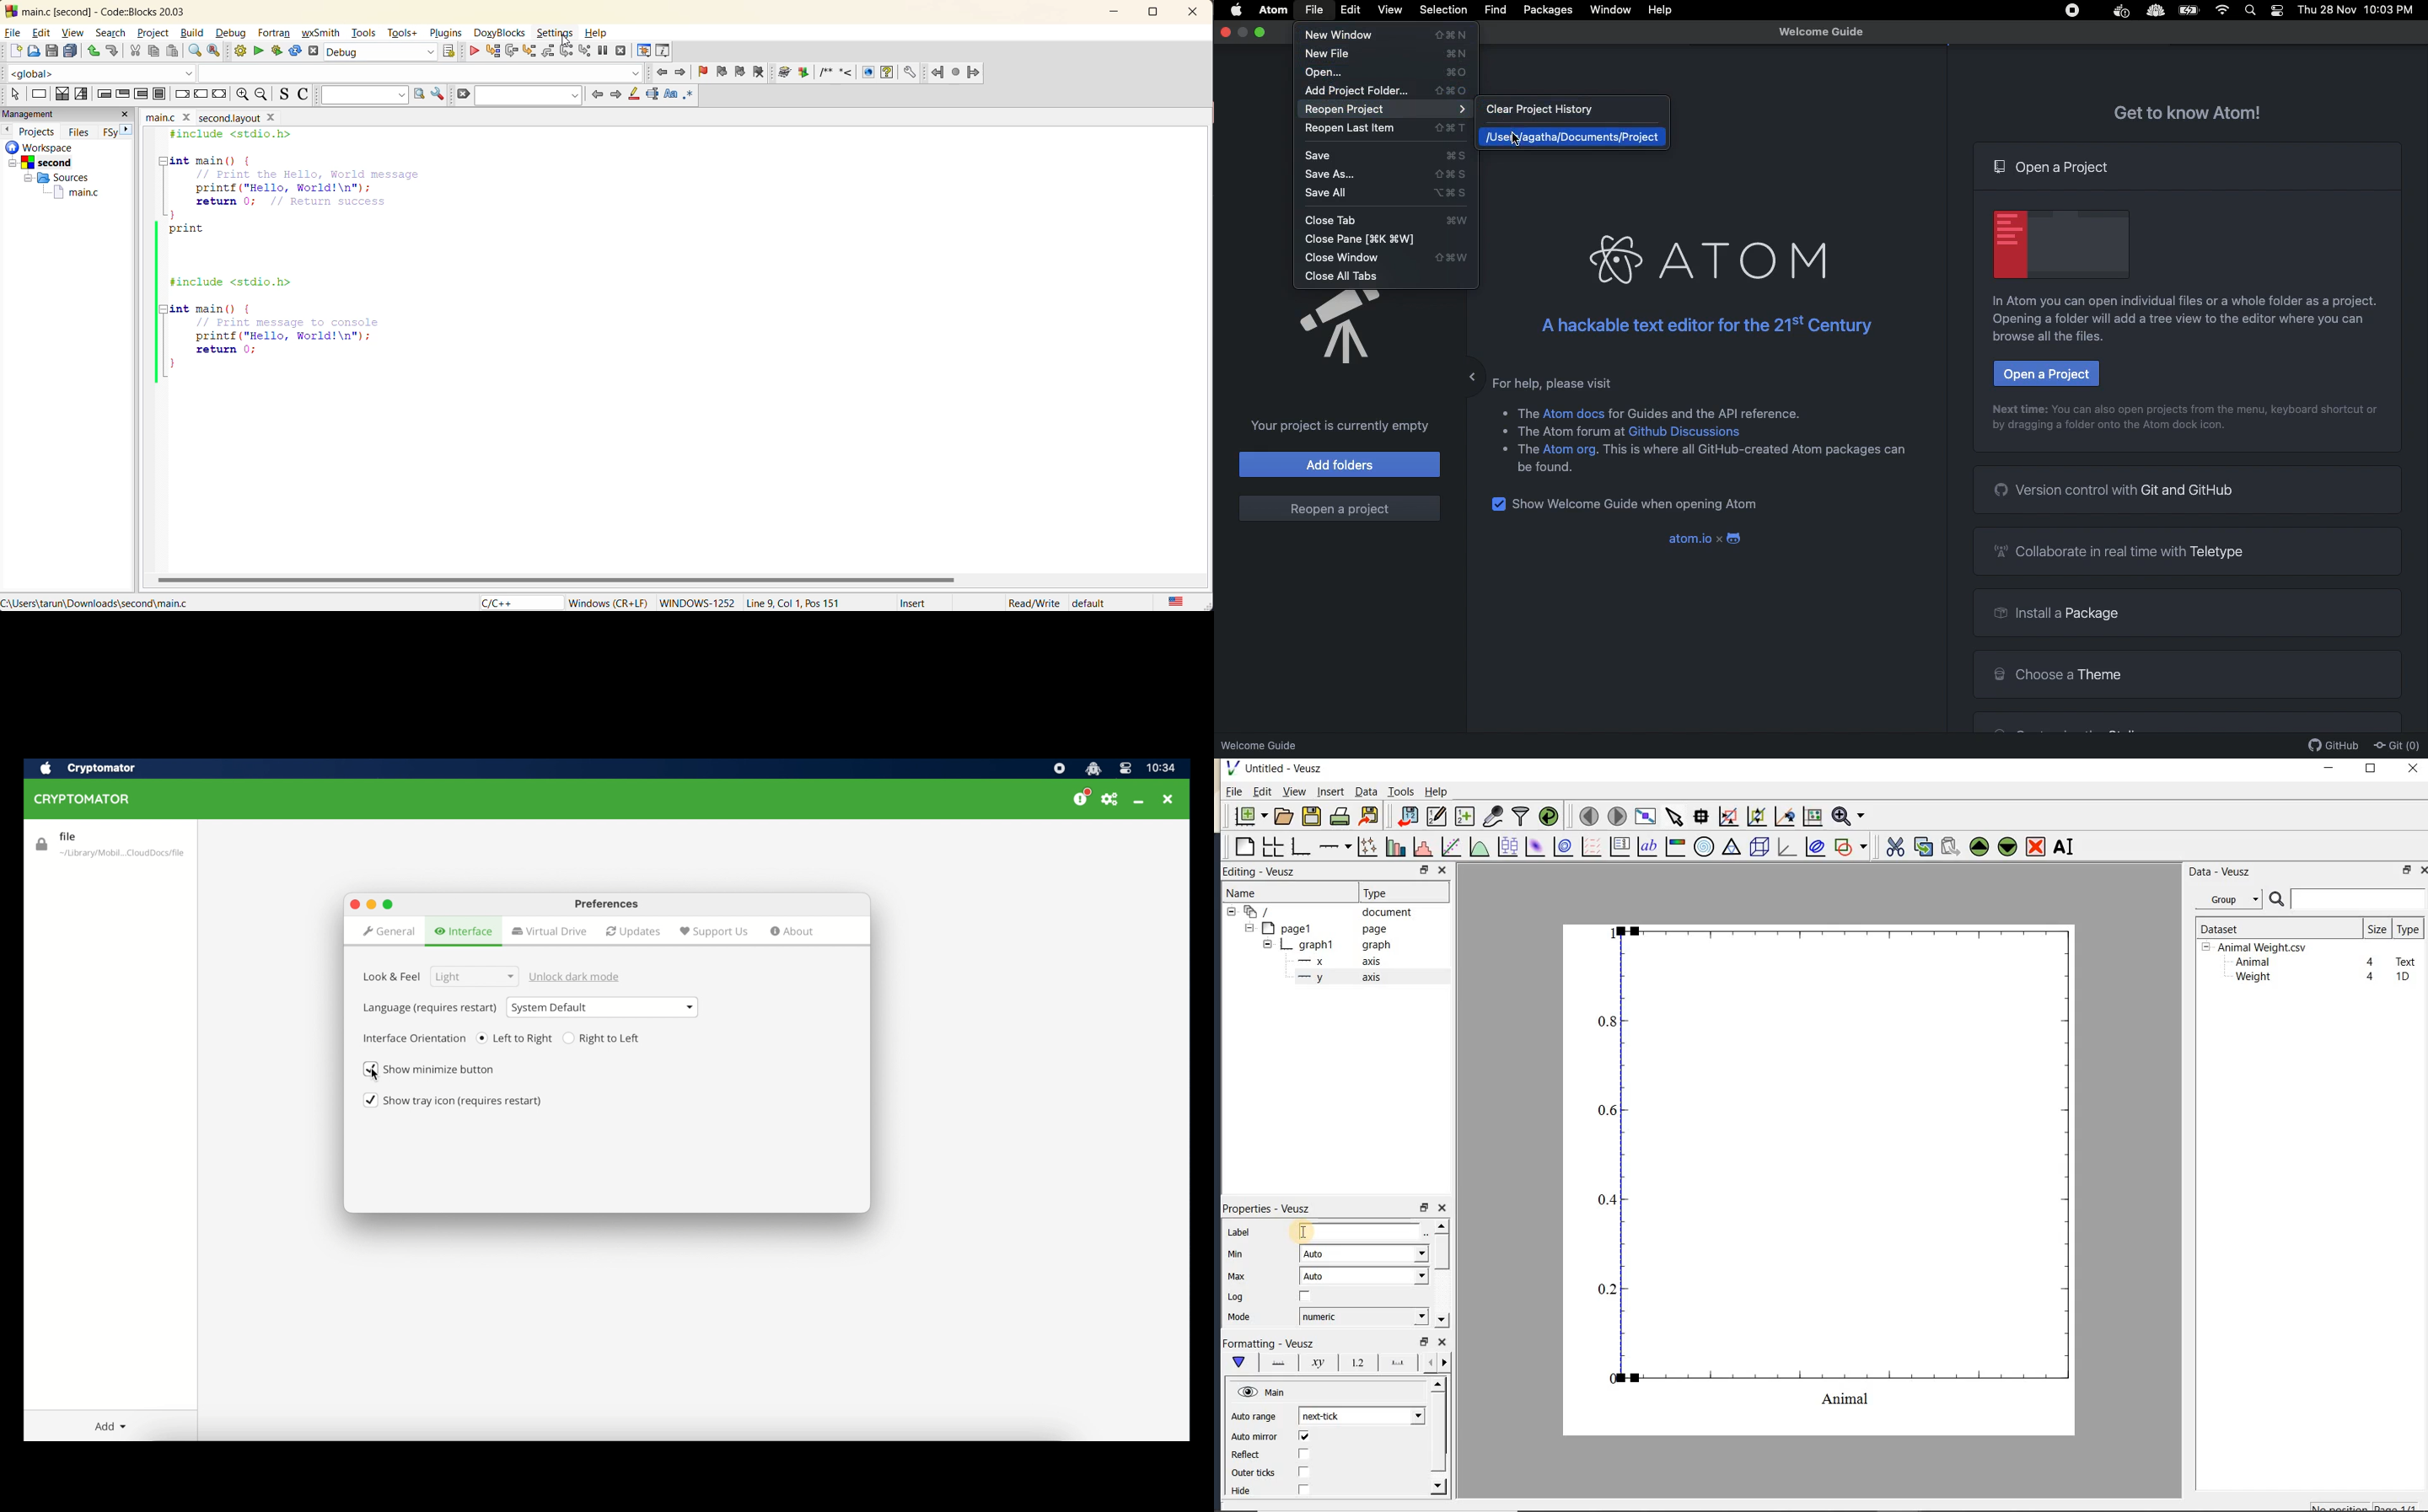 Image resolution: width=2436 pixels, height=1512 pixels. What do you see at coordinates (704, 73) in the screenshot?
I see `toggle bookmark` at bounding box center [704, 73].